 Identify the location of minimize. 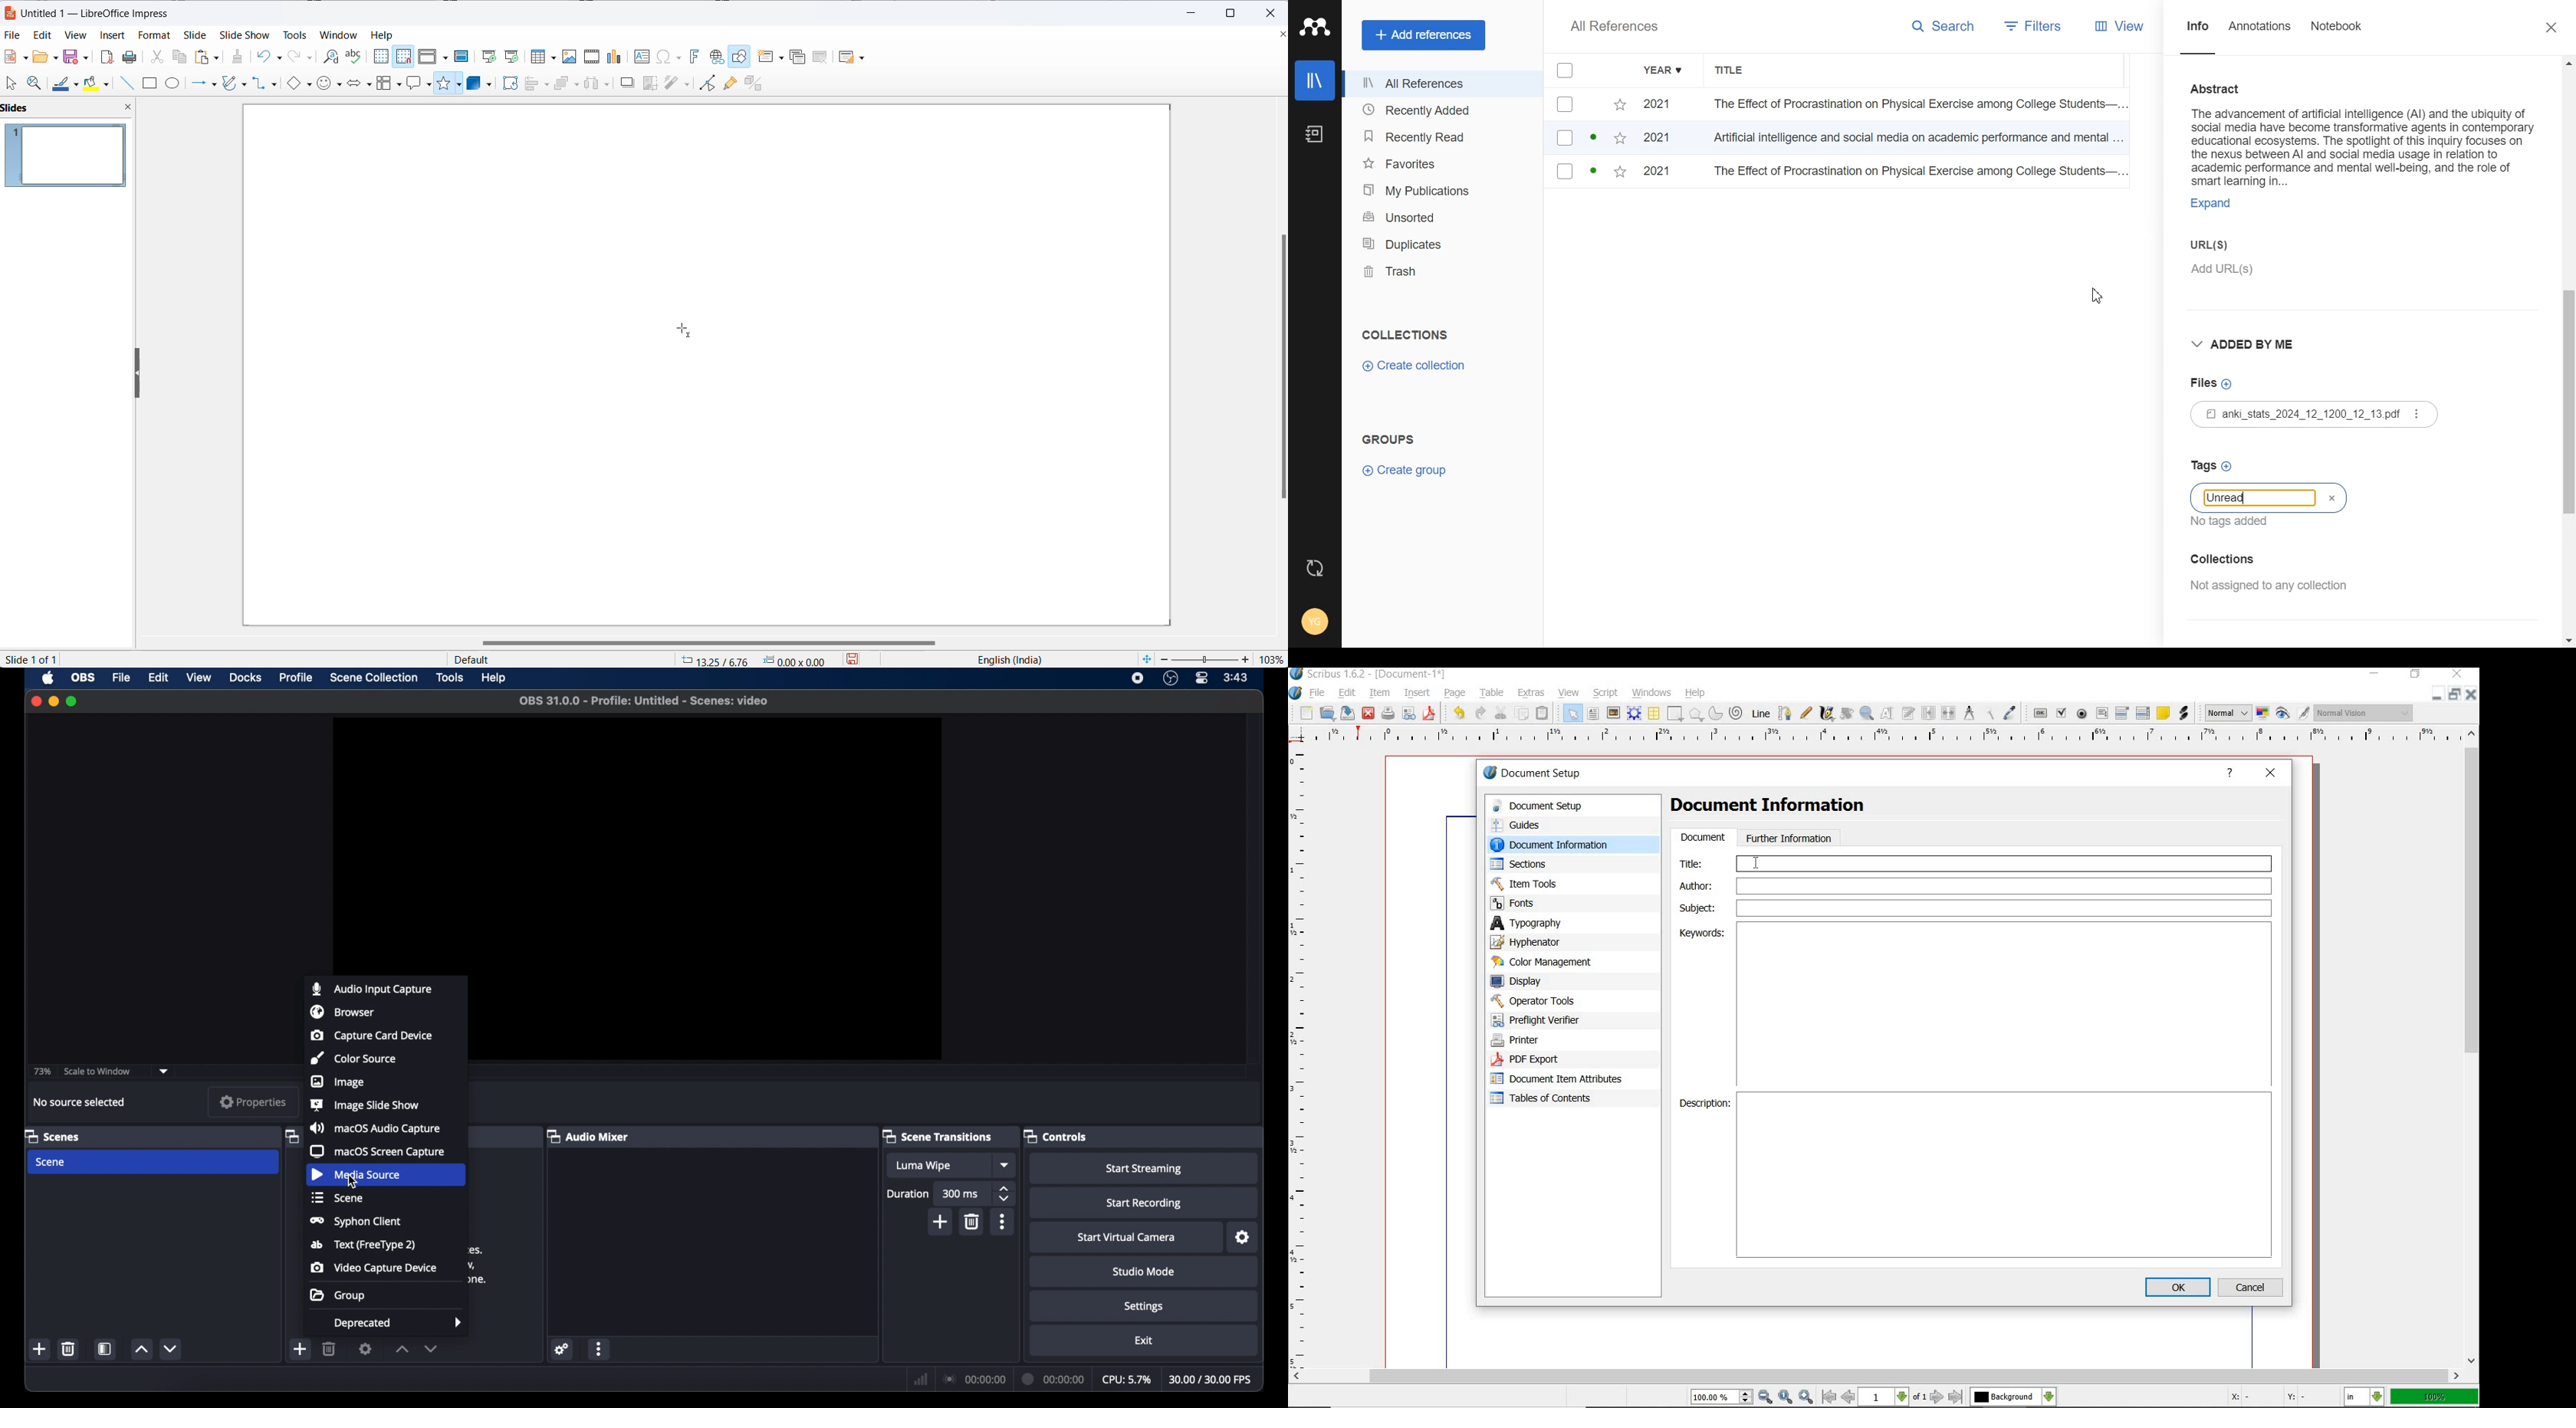
(2373, 674).